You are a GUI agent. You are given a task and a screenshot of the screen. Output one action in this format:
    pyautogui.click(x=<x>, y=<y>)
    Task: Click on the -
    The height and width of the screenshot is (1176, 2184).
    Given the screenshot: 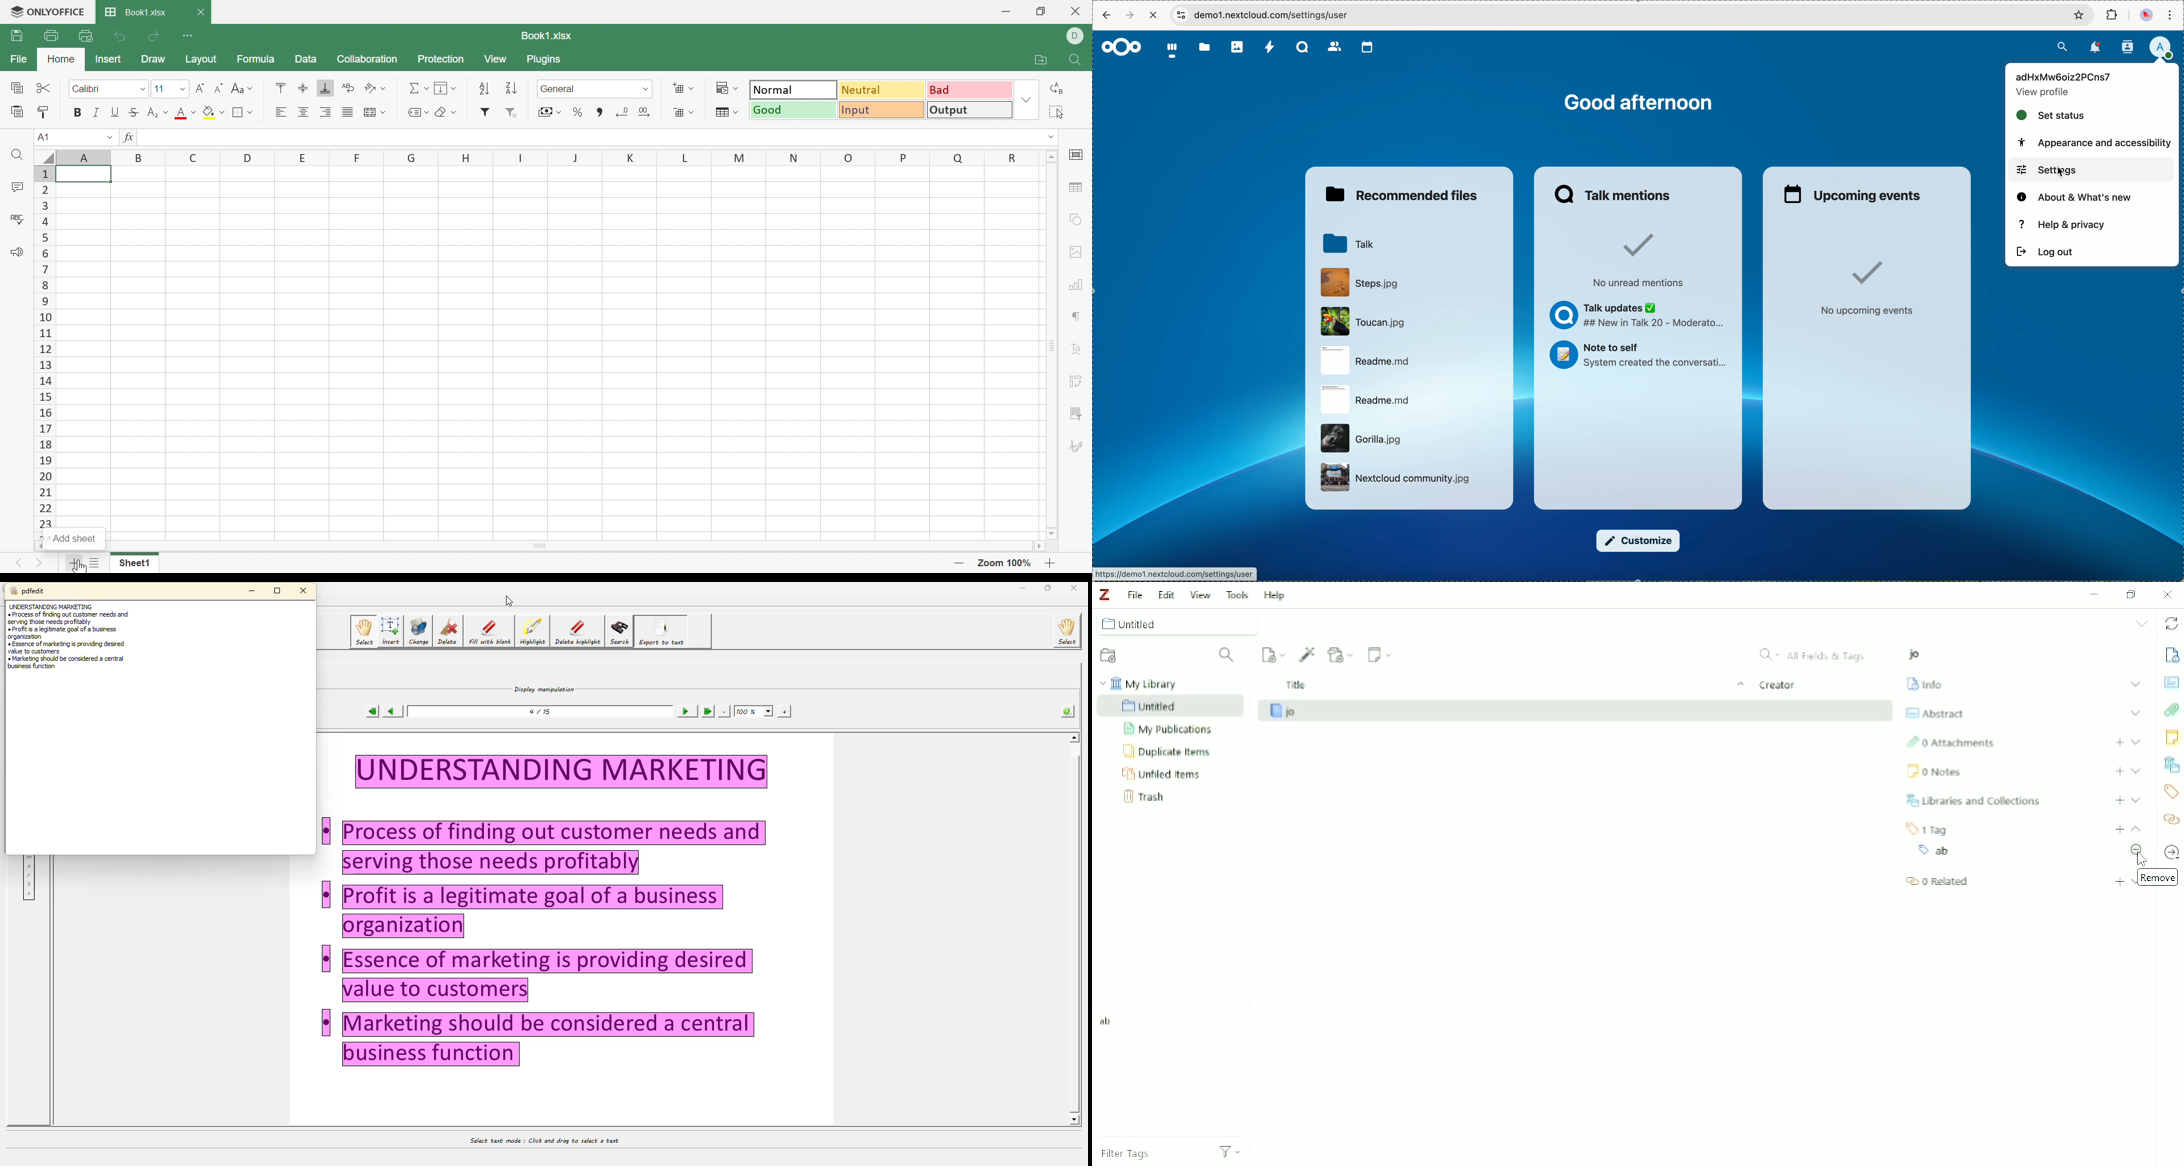 What is the action you would take?
    pyautogui.click(x=958, y=564)
    